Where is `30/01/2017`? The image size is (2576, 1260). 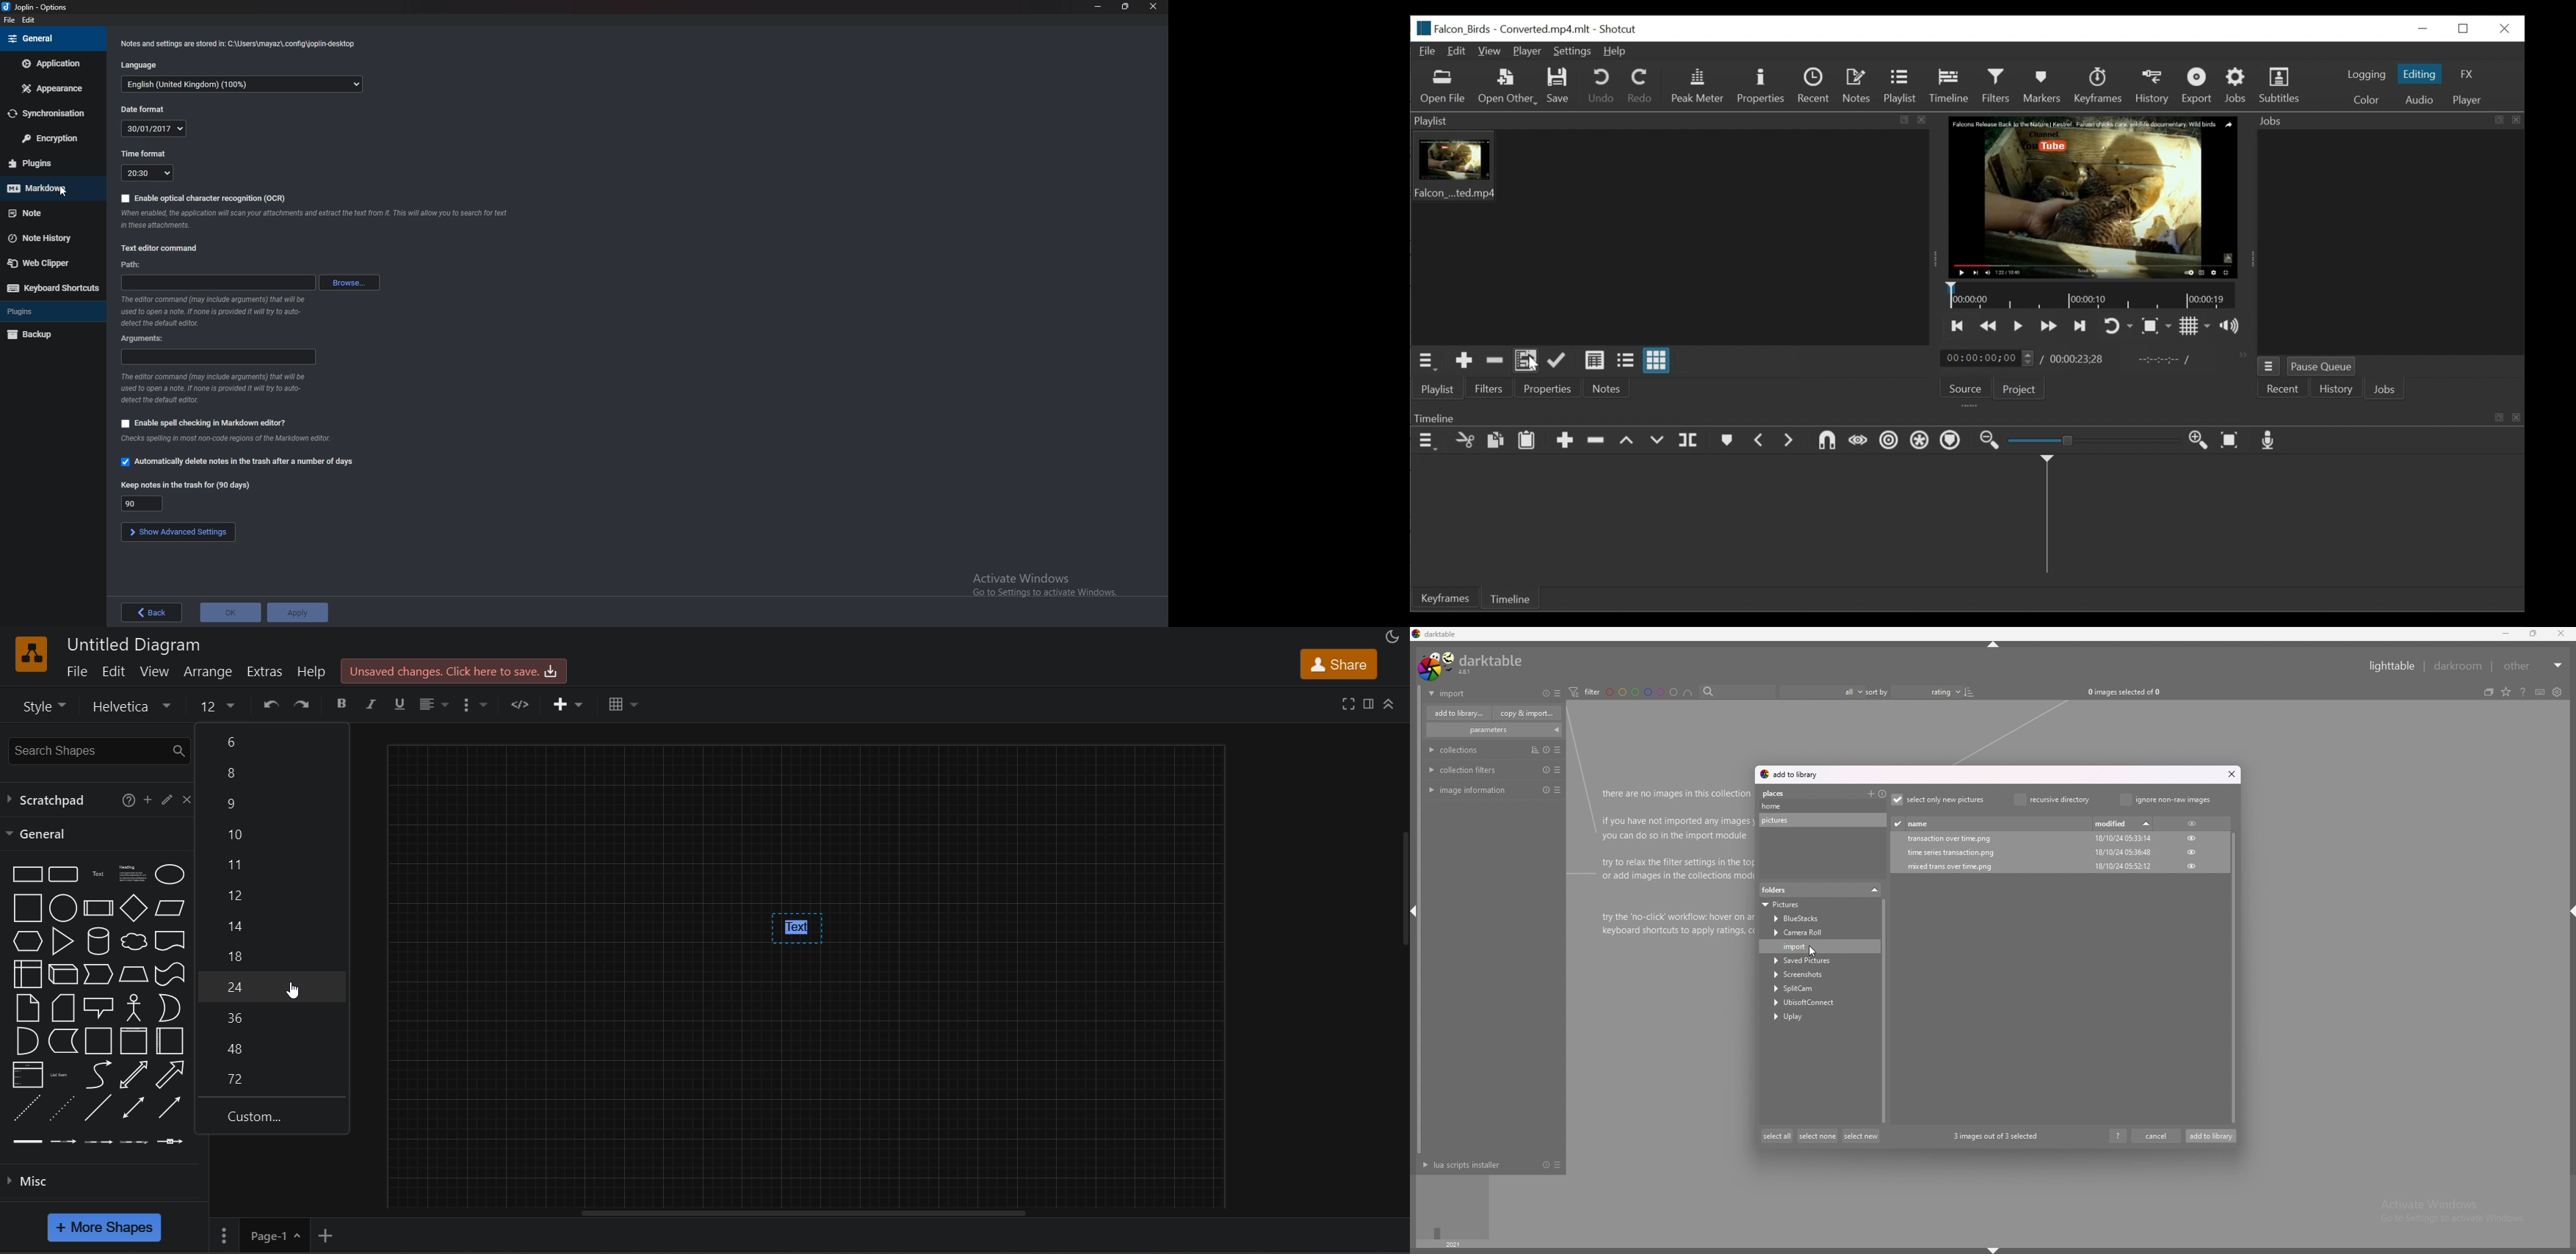 30/01/2017 is located at coordinates (153, 128).